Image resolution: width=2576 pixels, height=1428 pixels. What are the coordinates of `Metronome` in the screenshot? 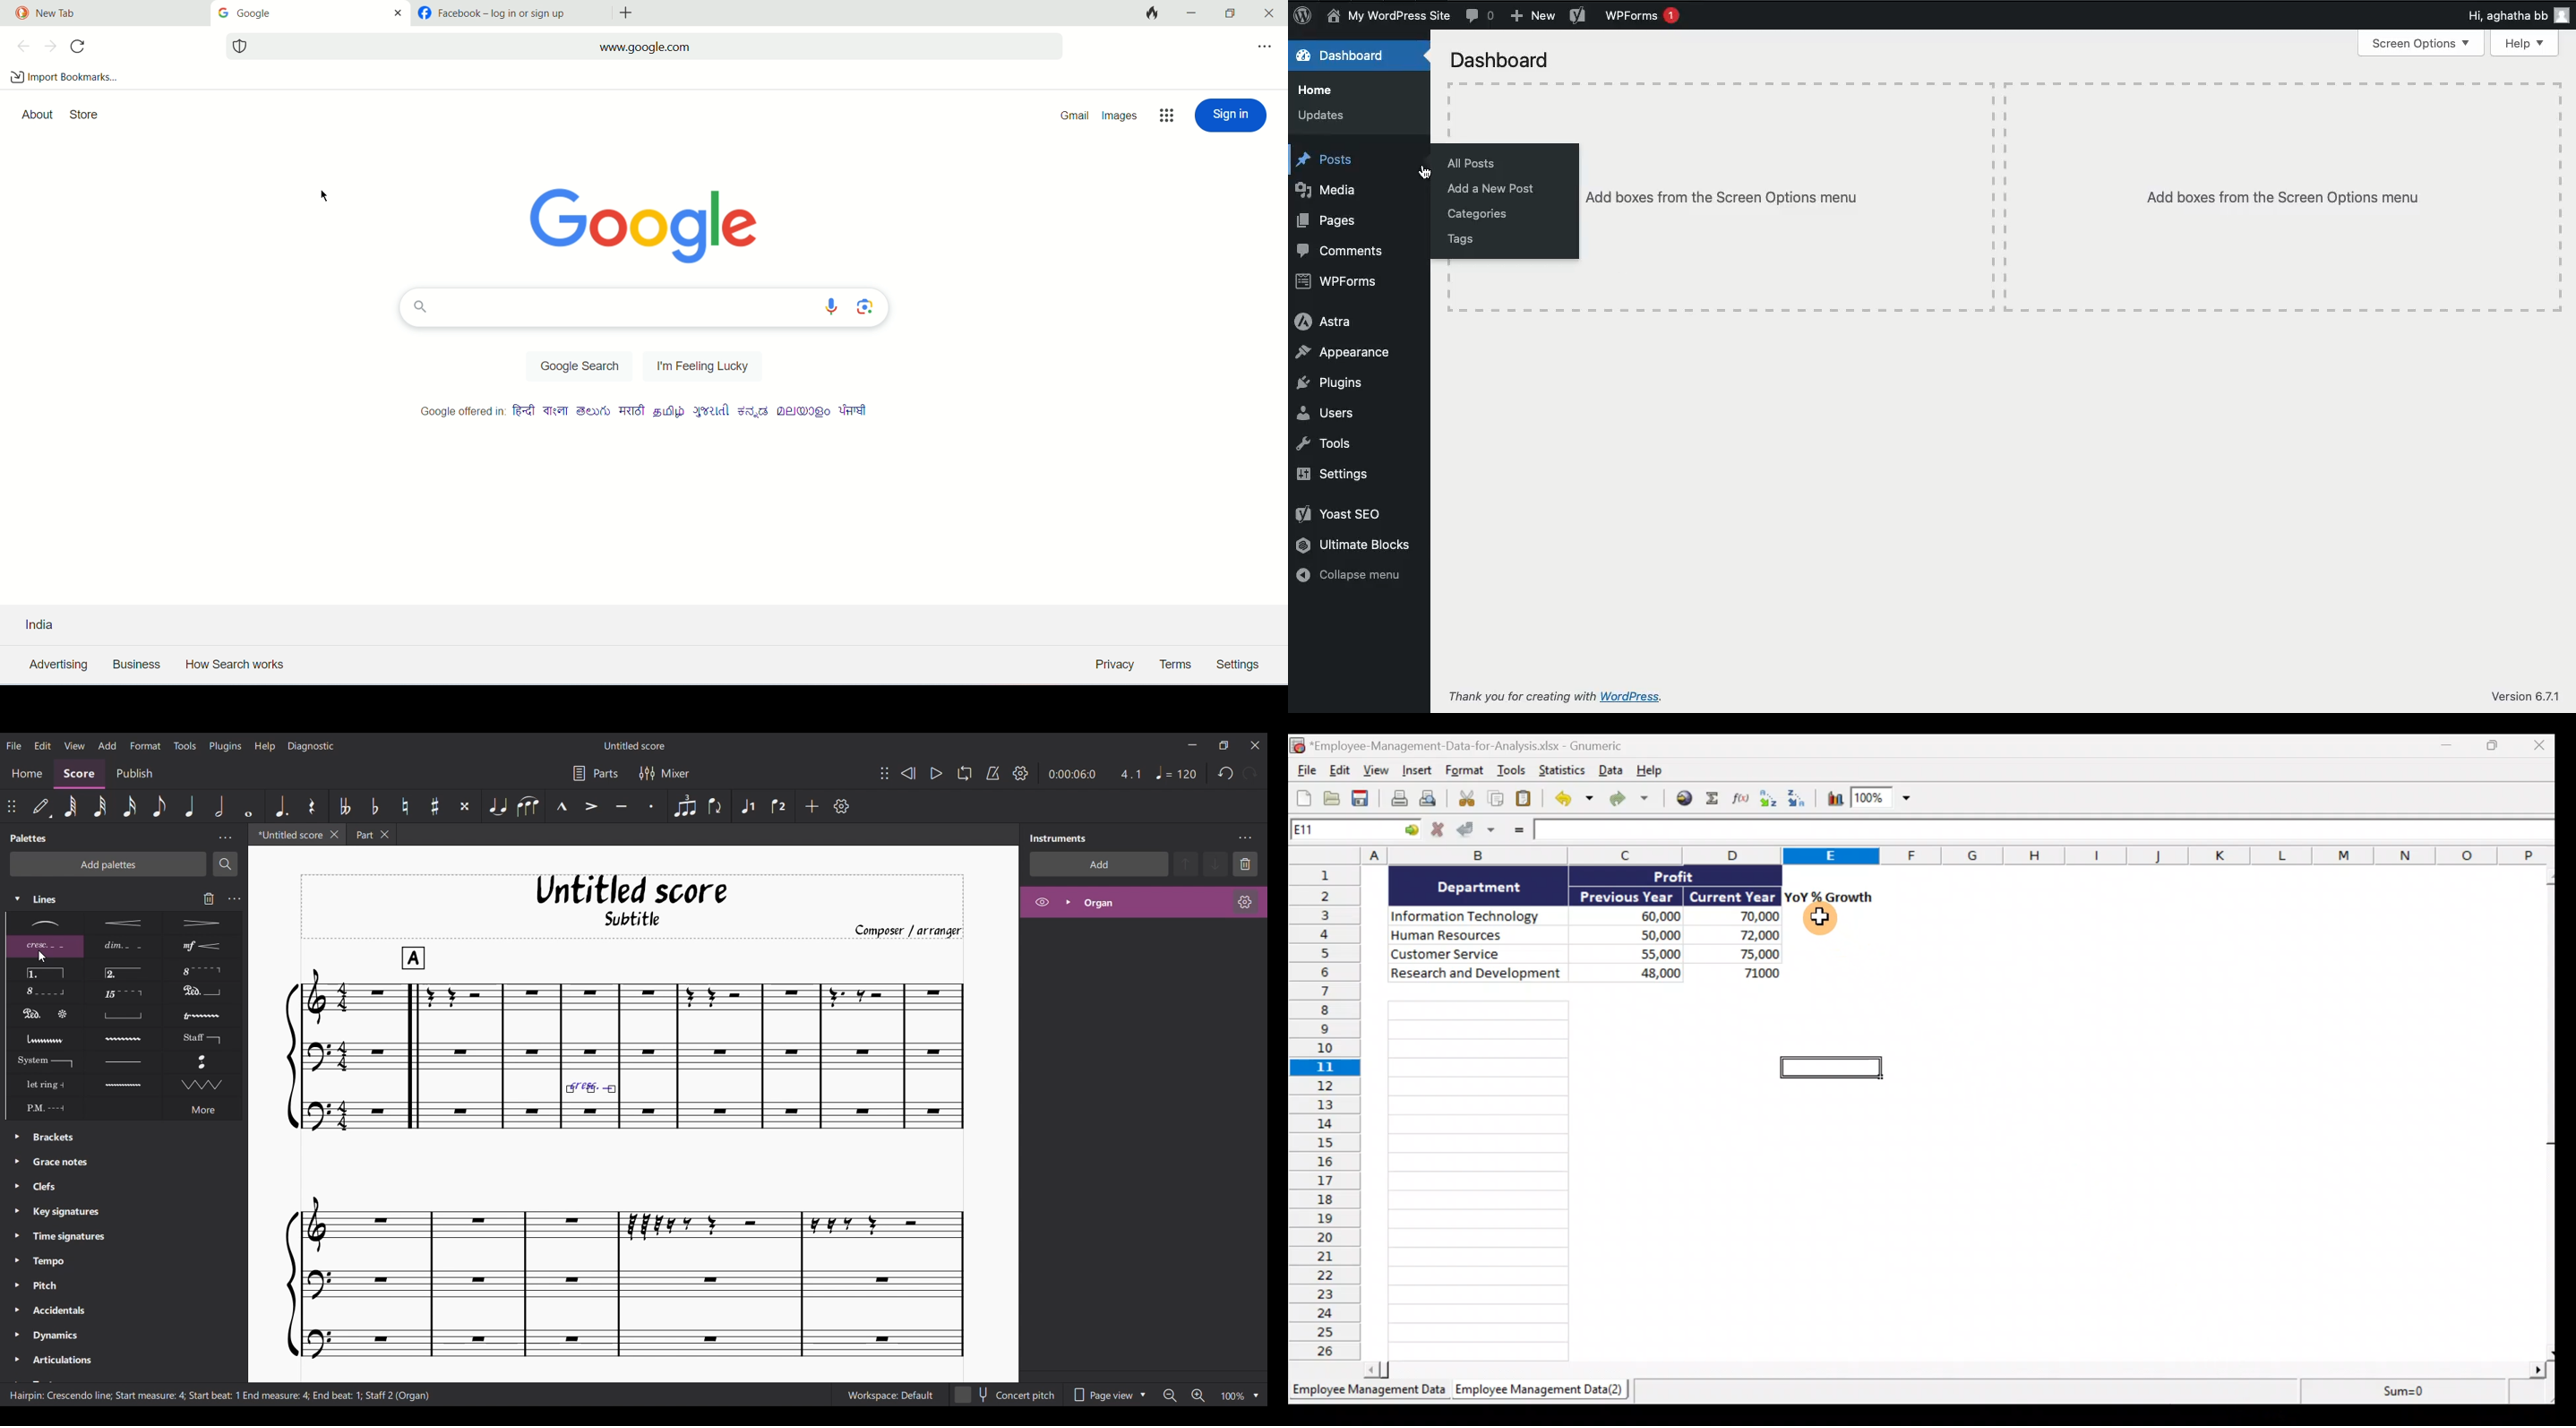 It's located at (993, 773).